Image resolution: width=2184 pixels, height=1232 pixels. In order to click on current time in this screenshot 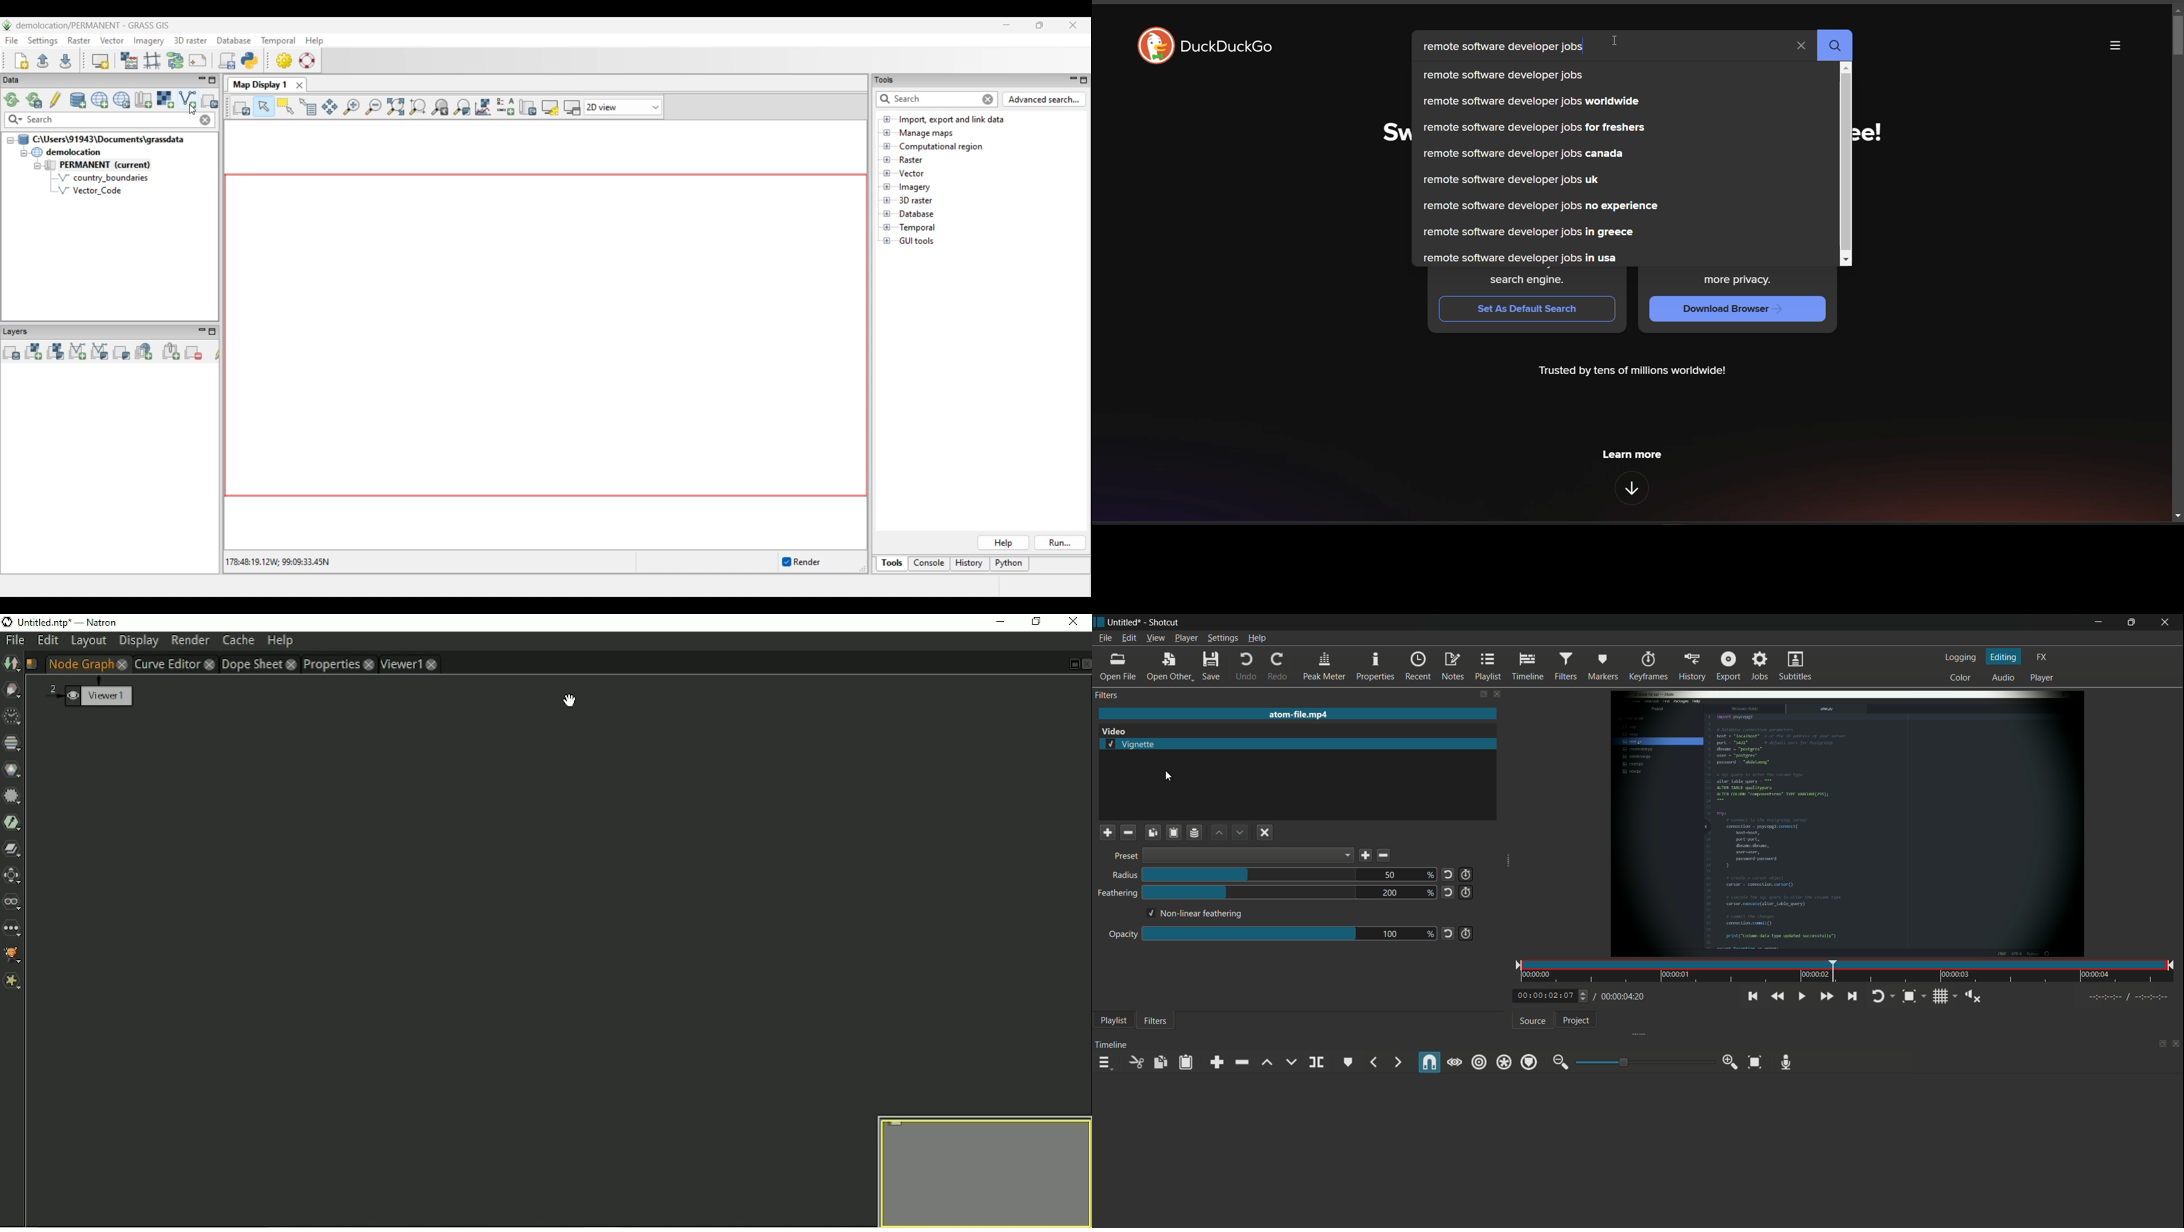, I will do `click(1545, 994)`.